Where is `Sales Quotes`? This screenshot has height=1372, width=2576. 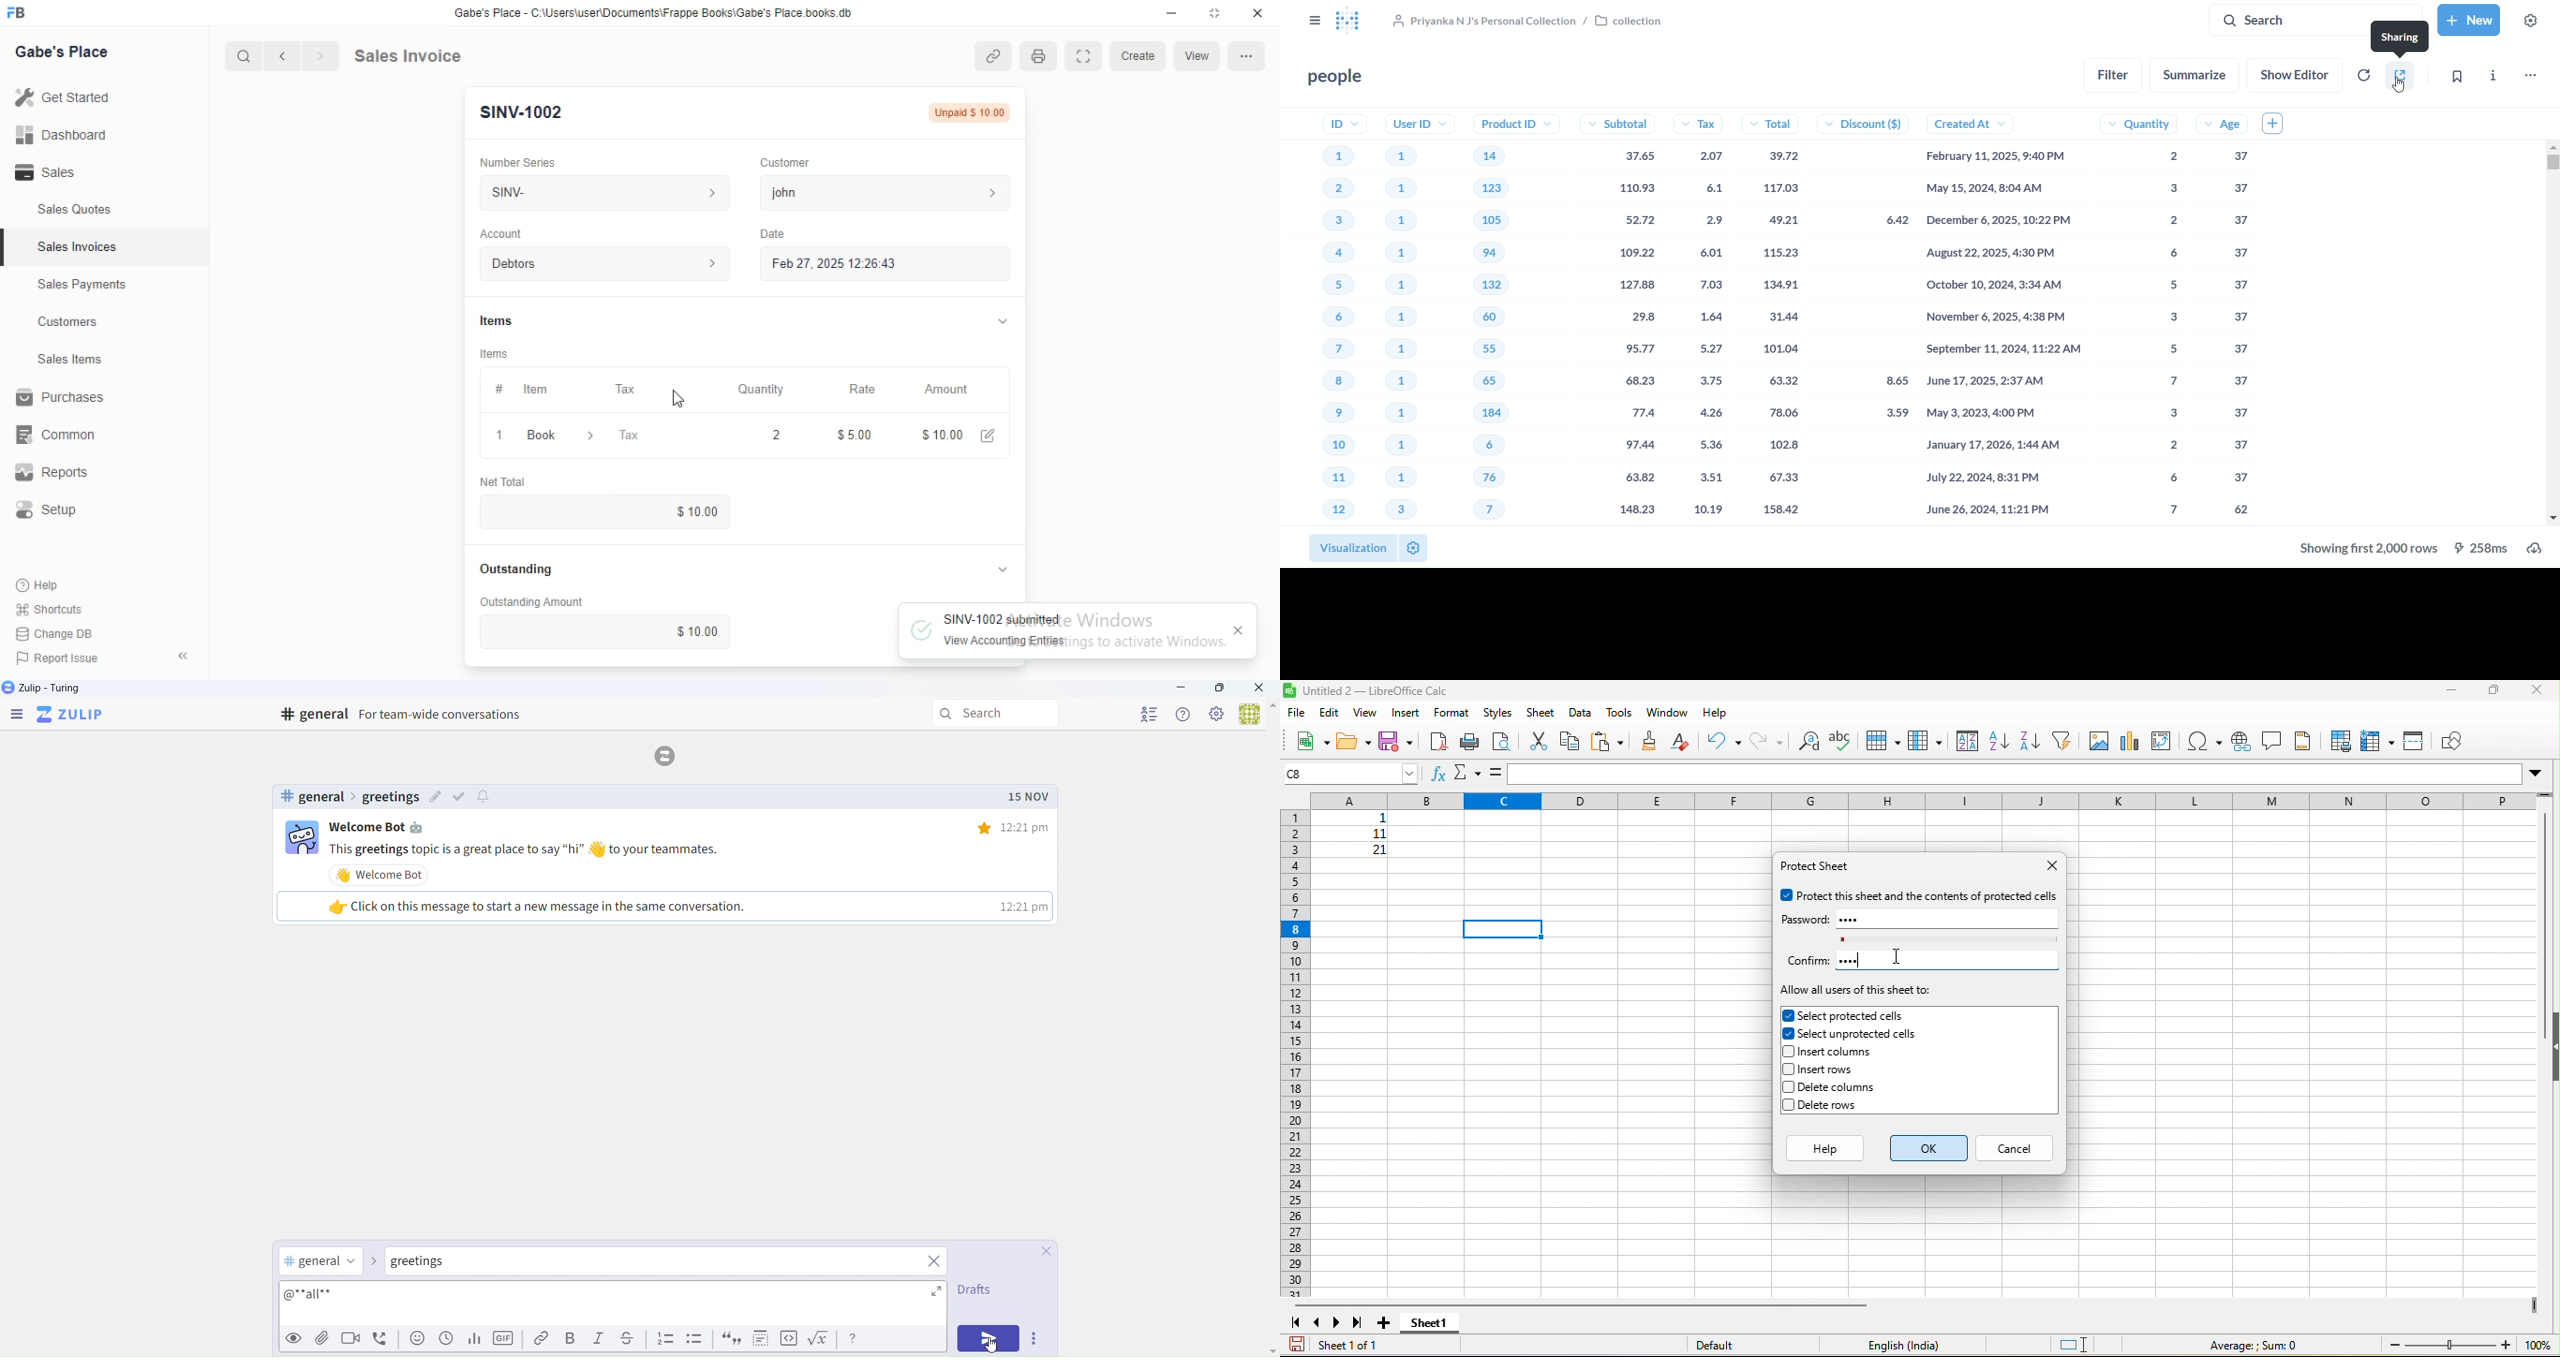 Sales Quotes is located at coordinates (74, 212).